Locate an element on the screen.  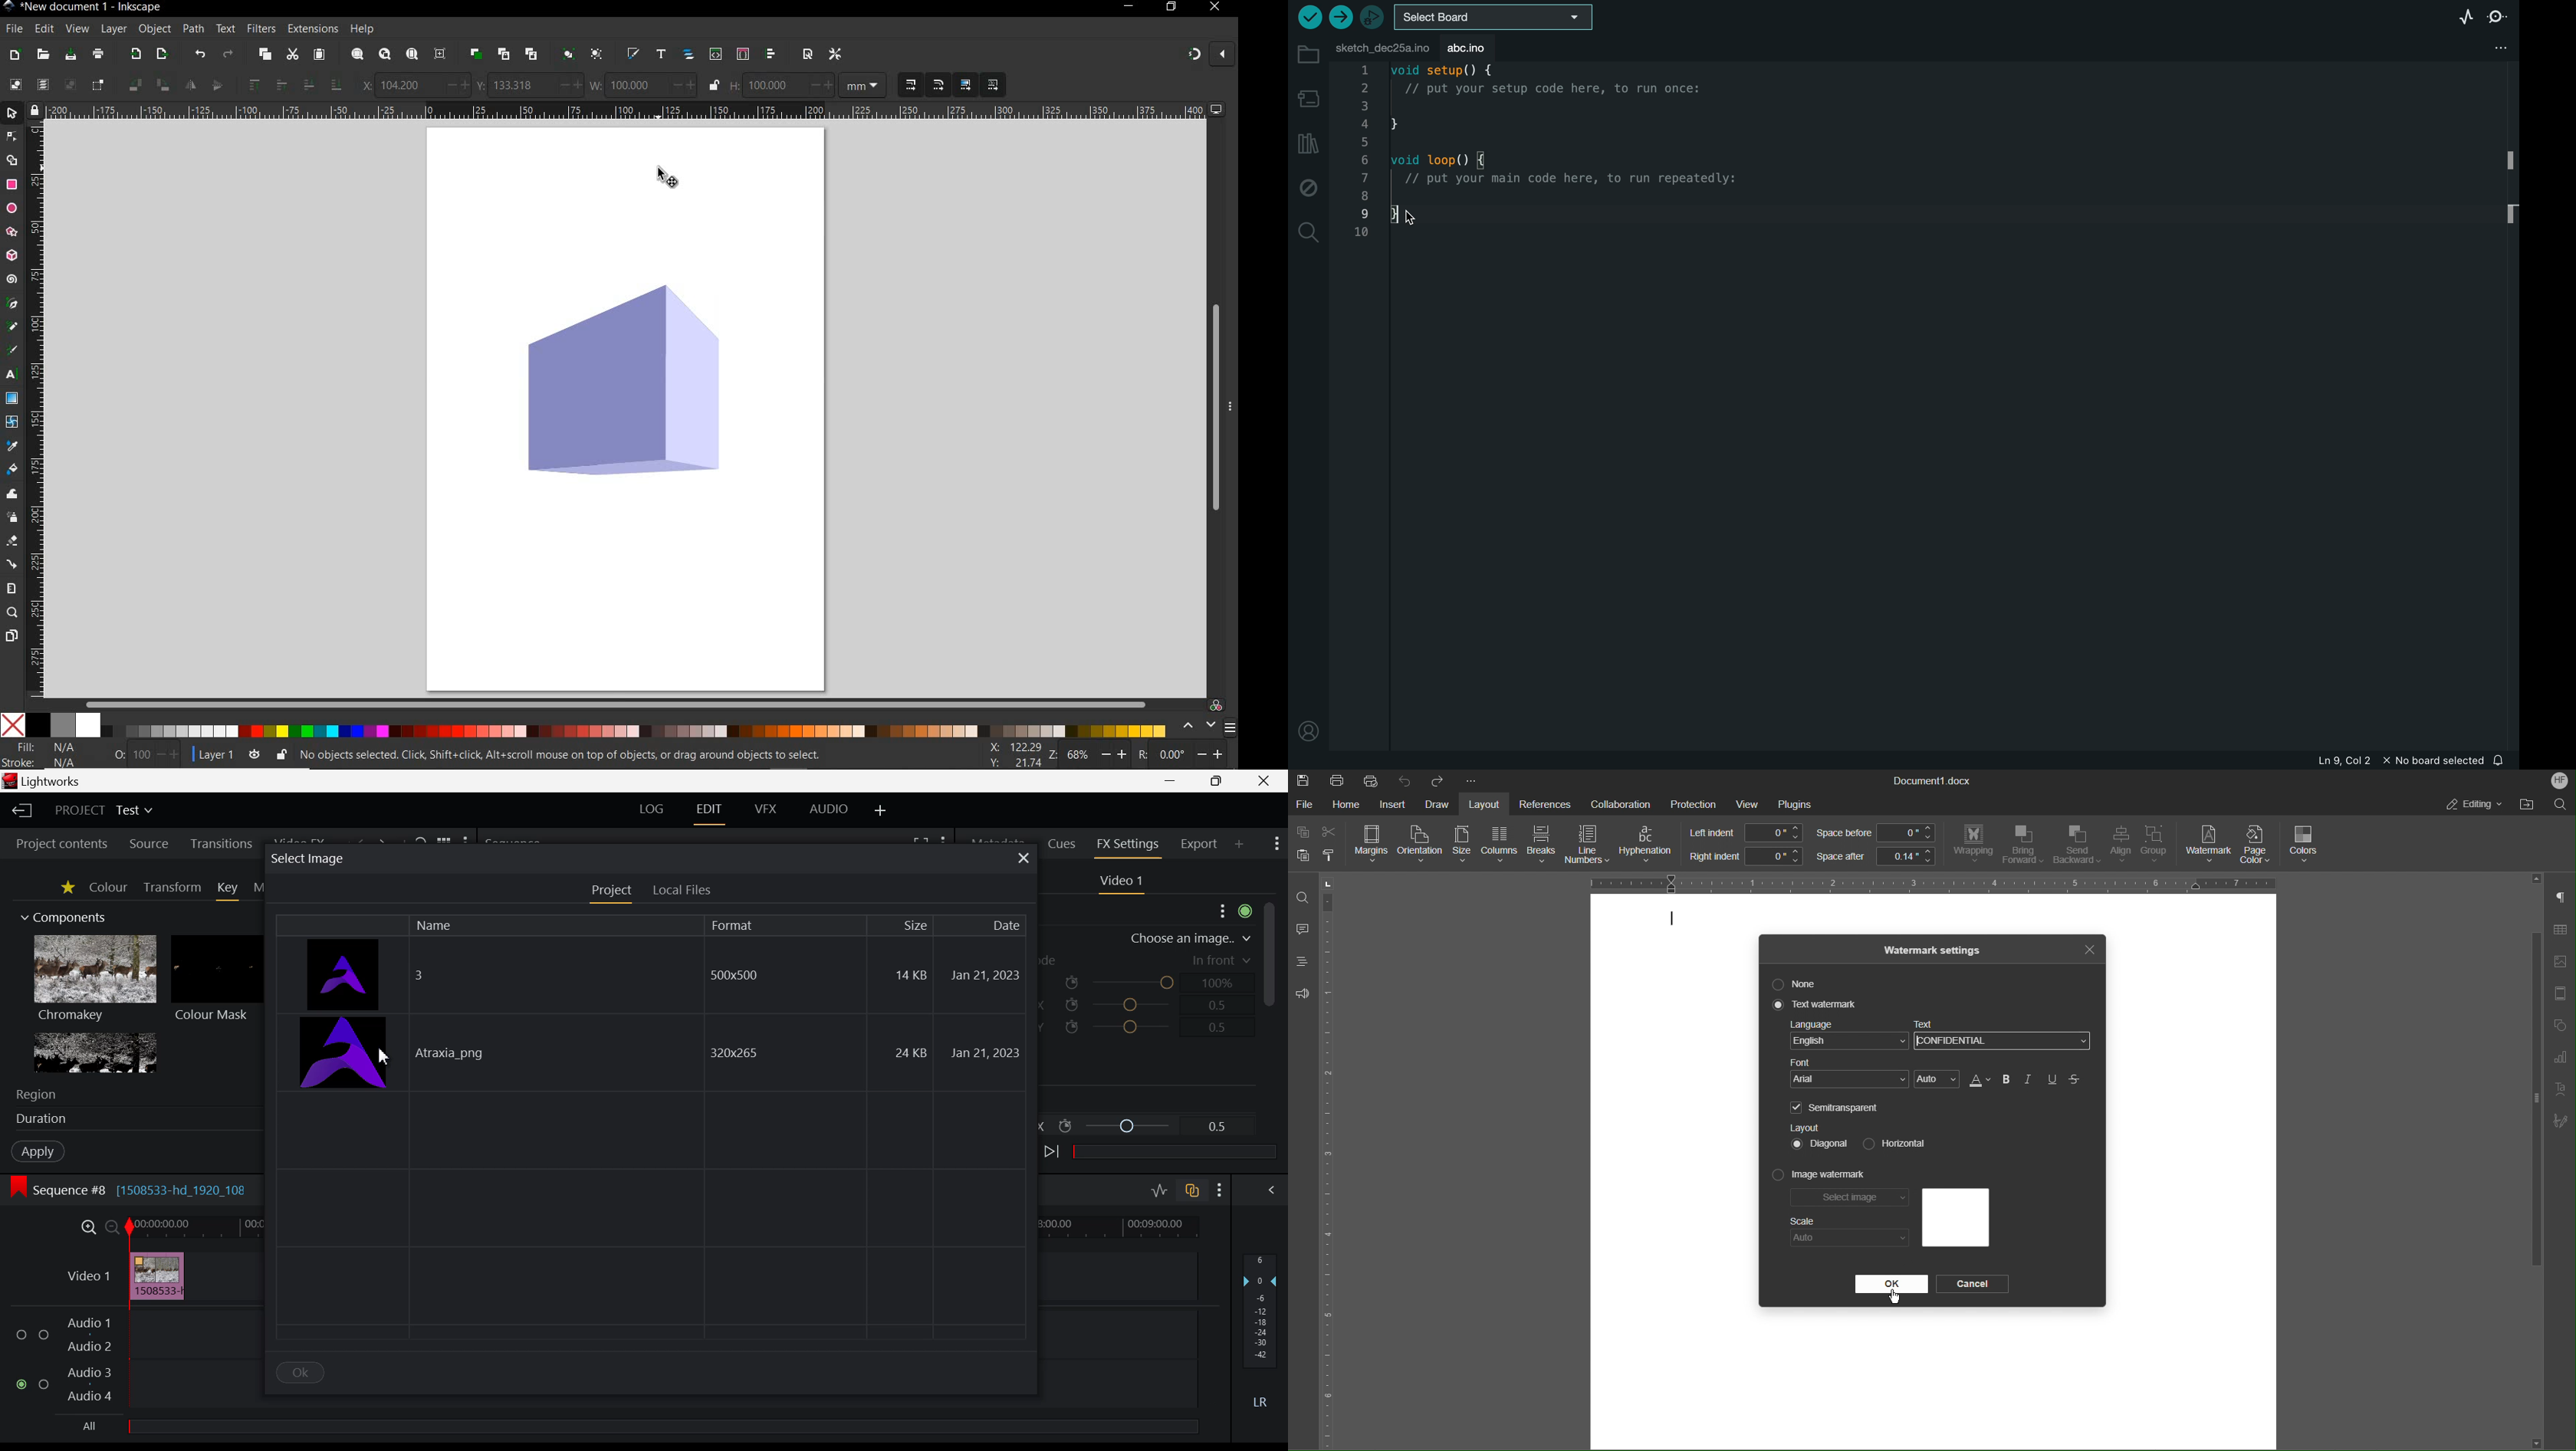
Headings is located at coordinates (1301, 961).